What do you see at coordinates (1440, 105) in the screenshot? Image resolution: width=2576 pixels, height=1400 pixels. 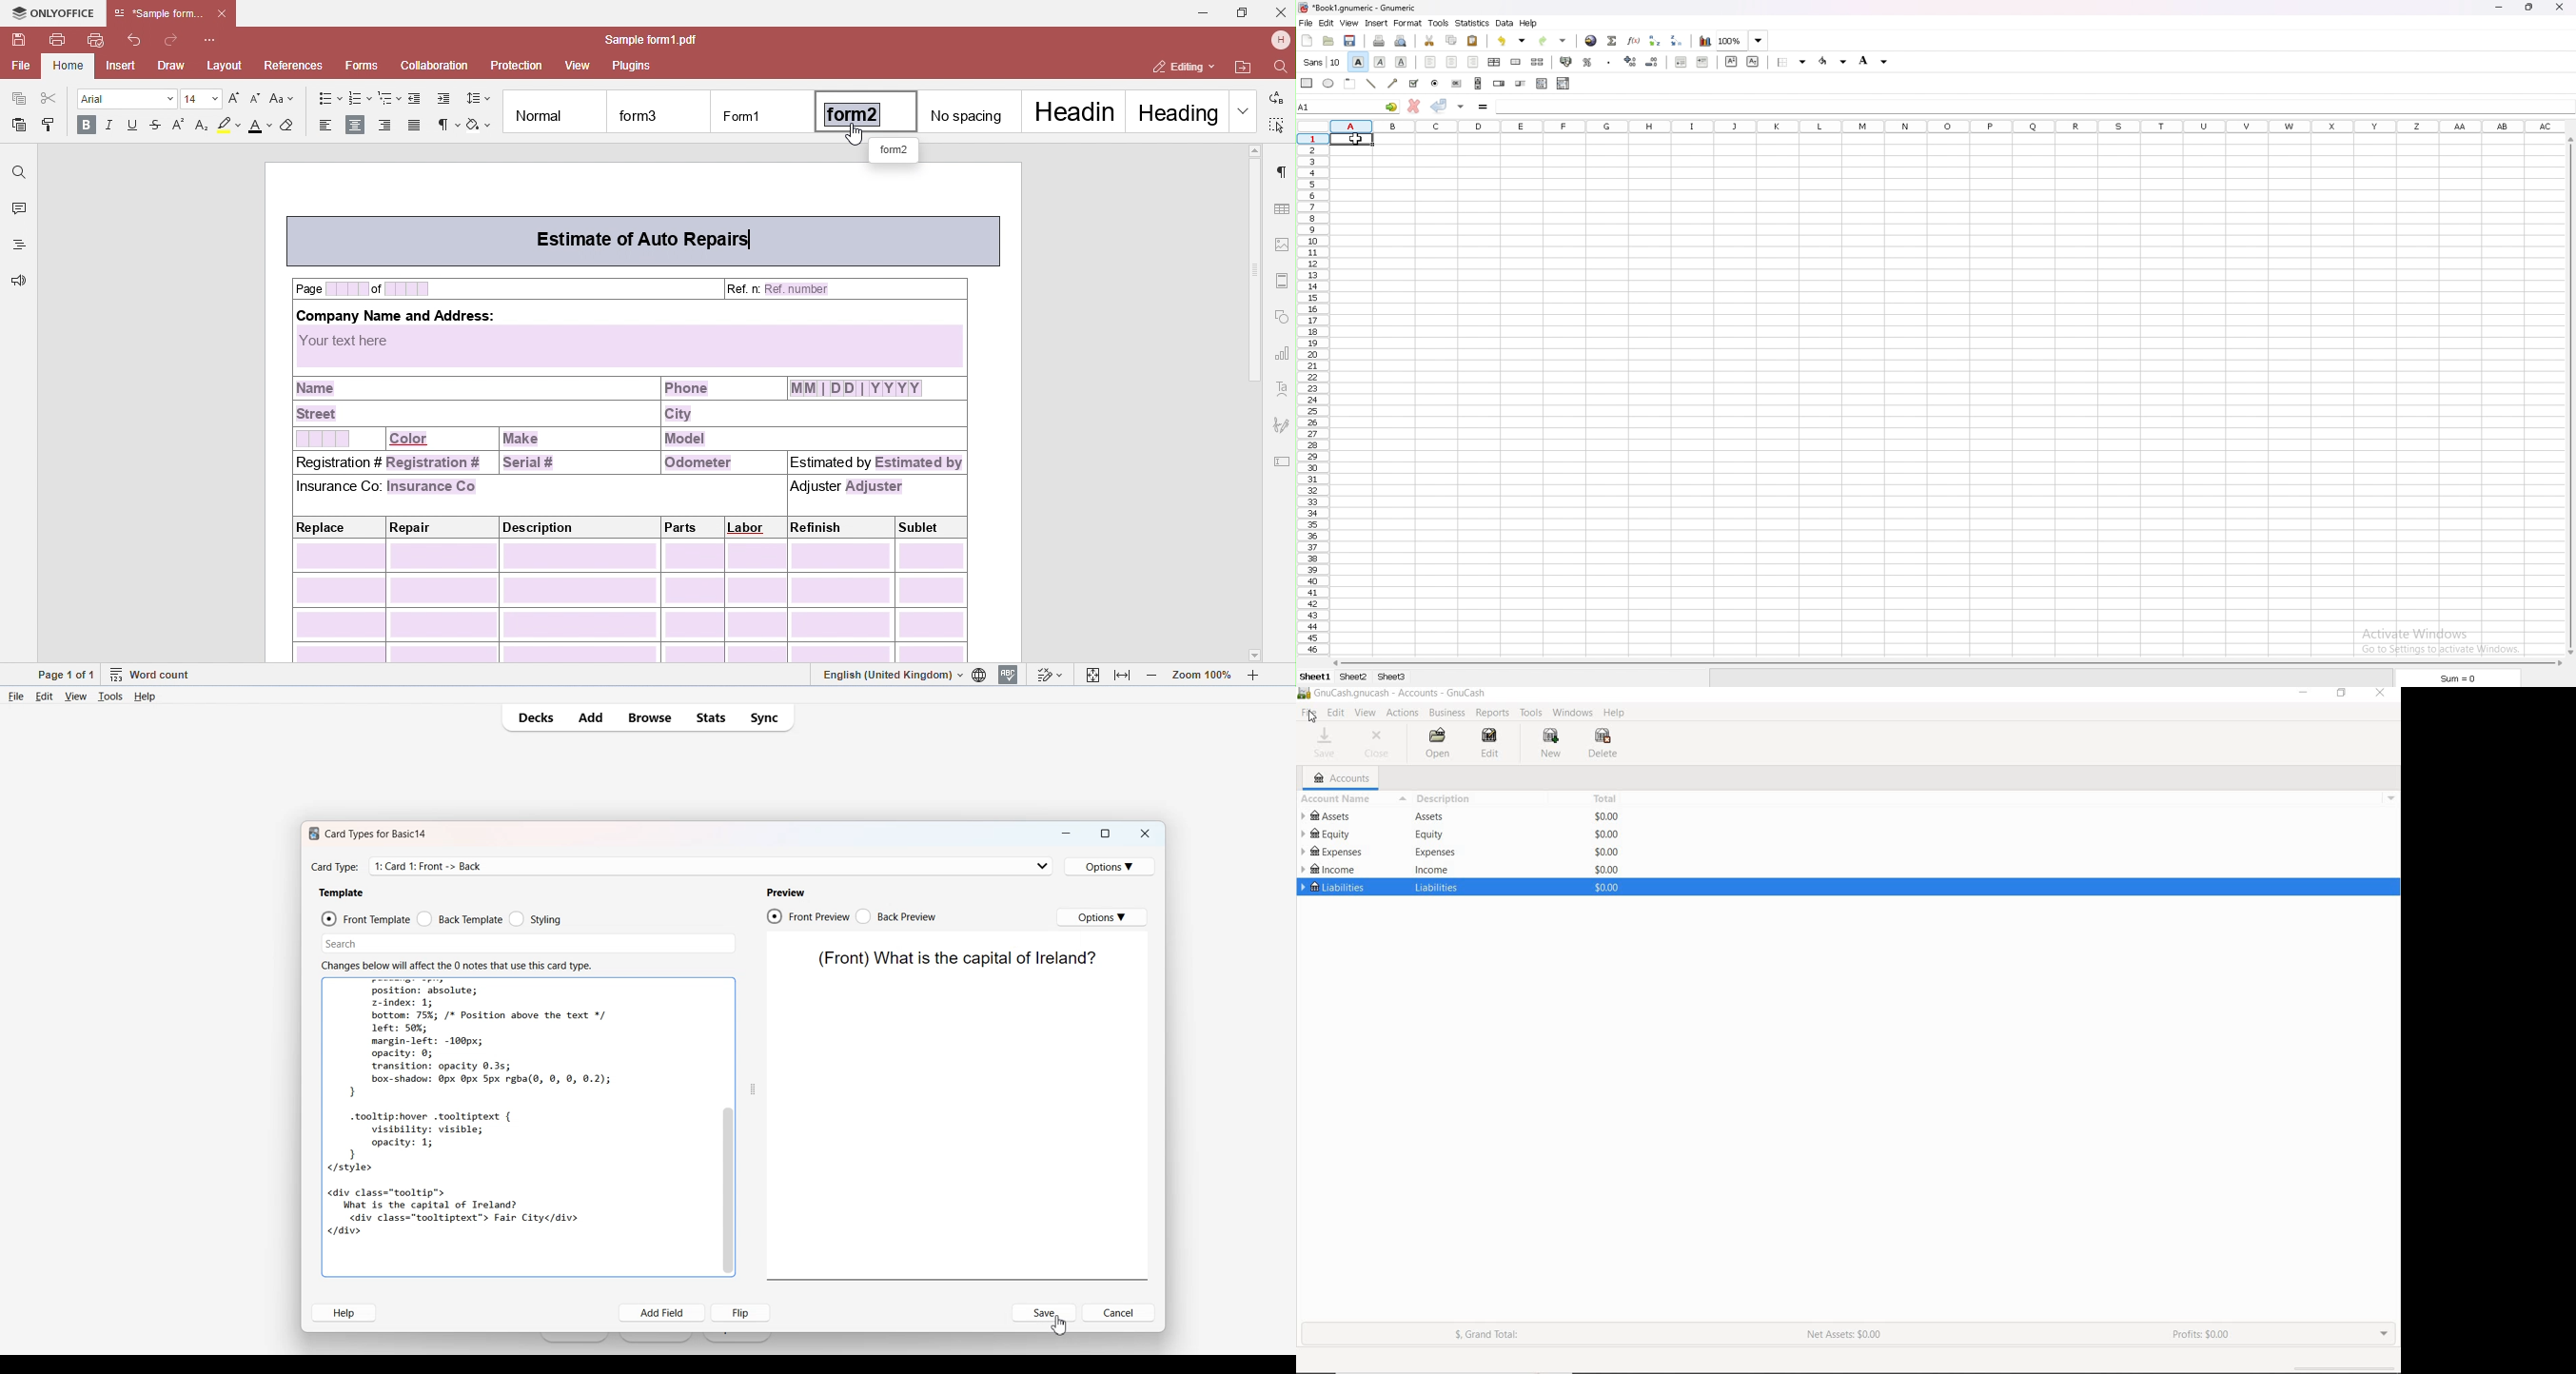 I see `accept changes` at bounding box center [1440, 105].